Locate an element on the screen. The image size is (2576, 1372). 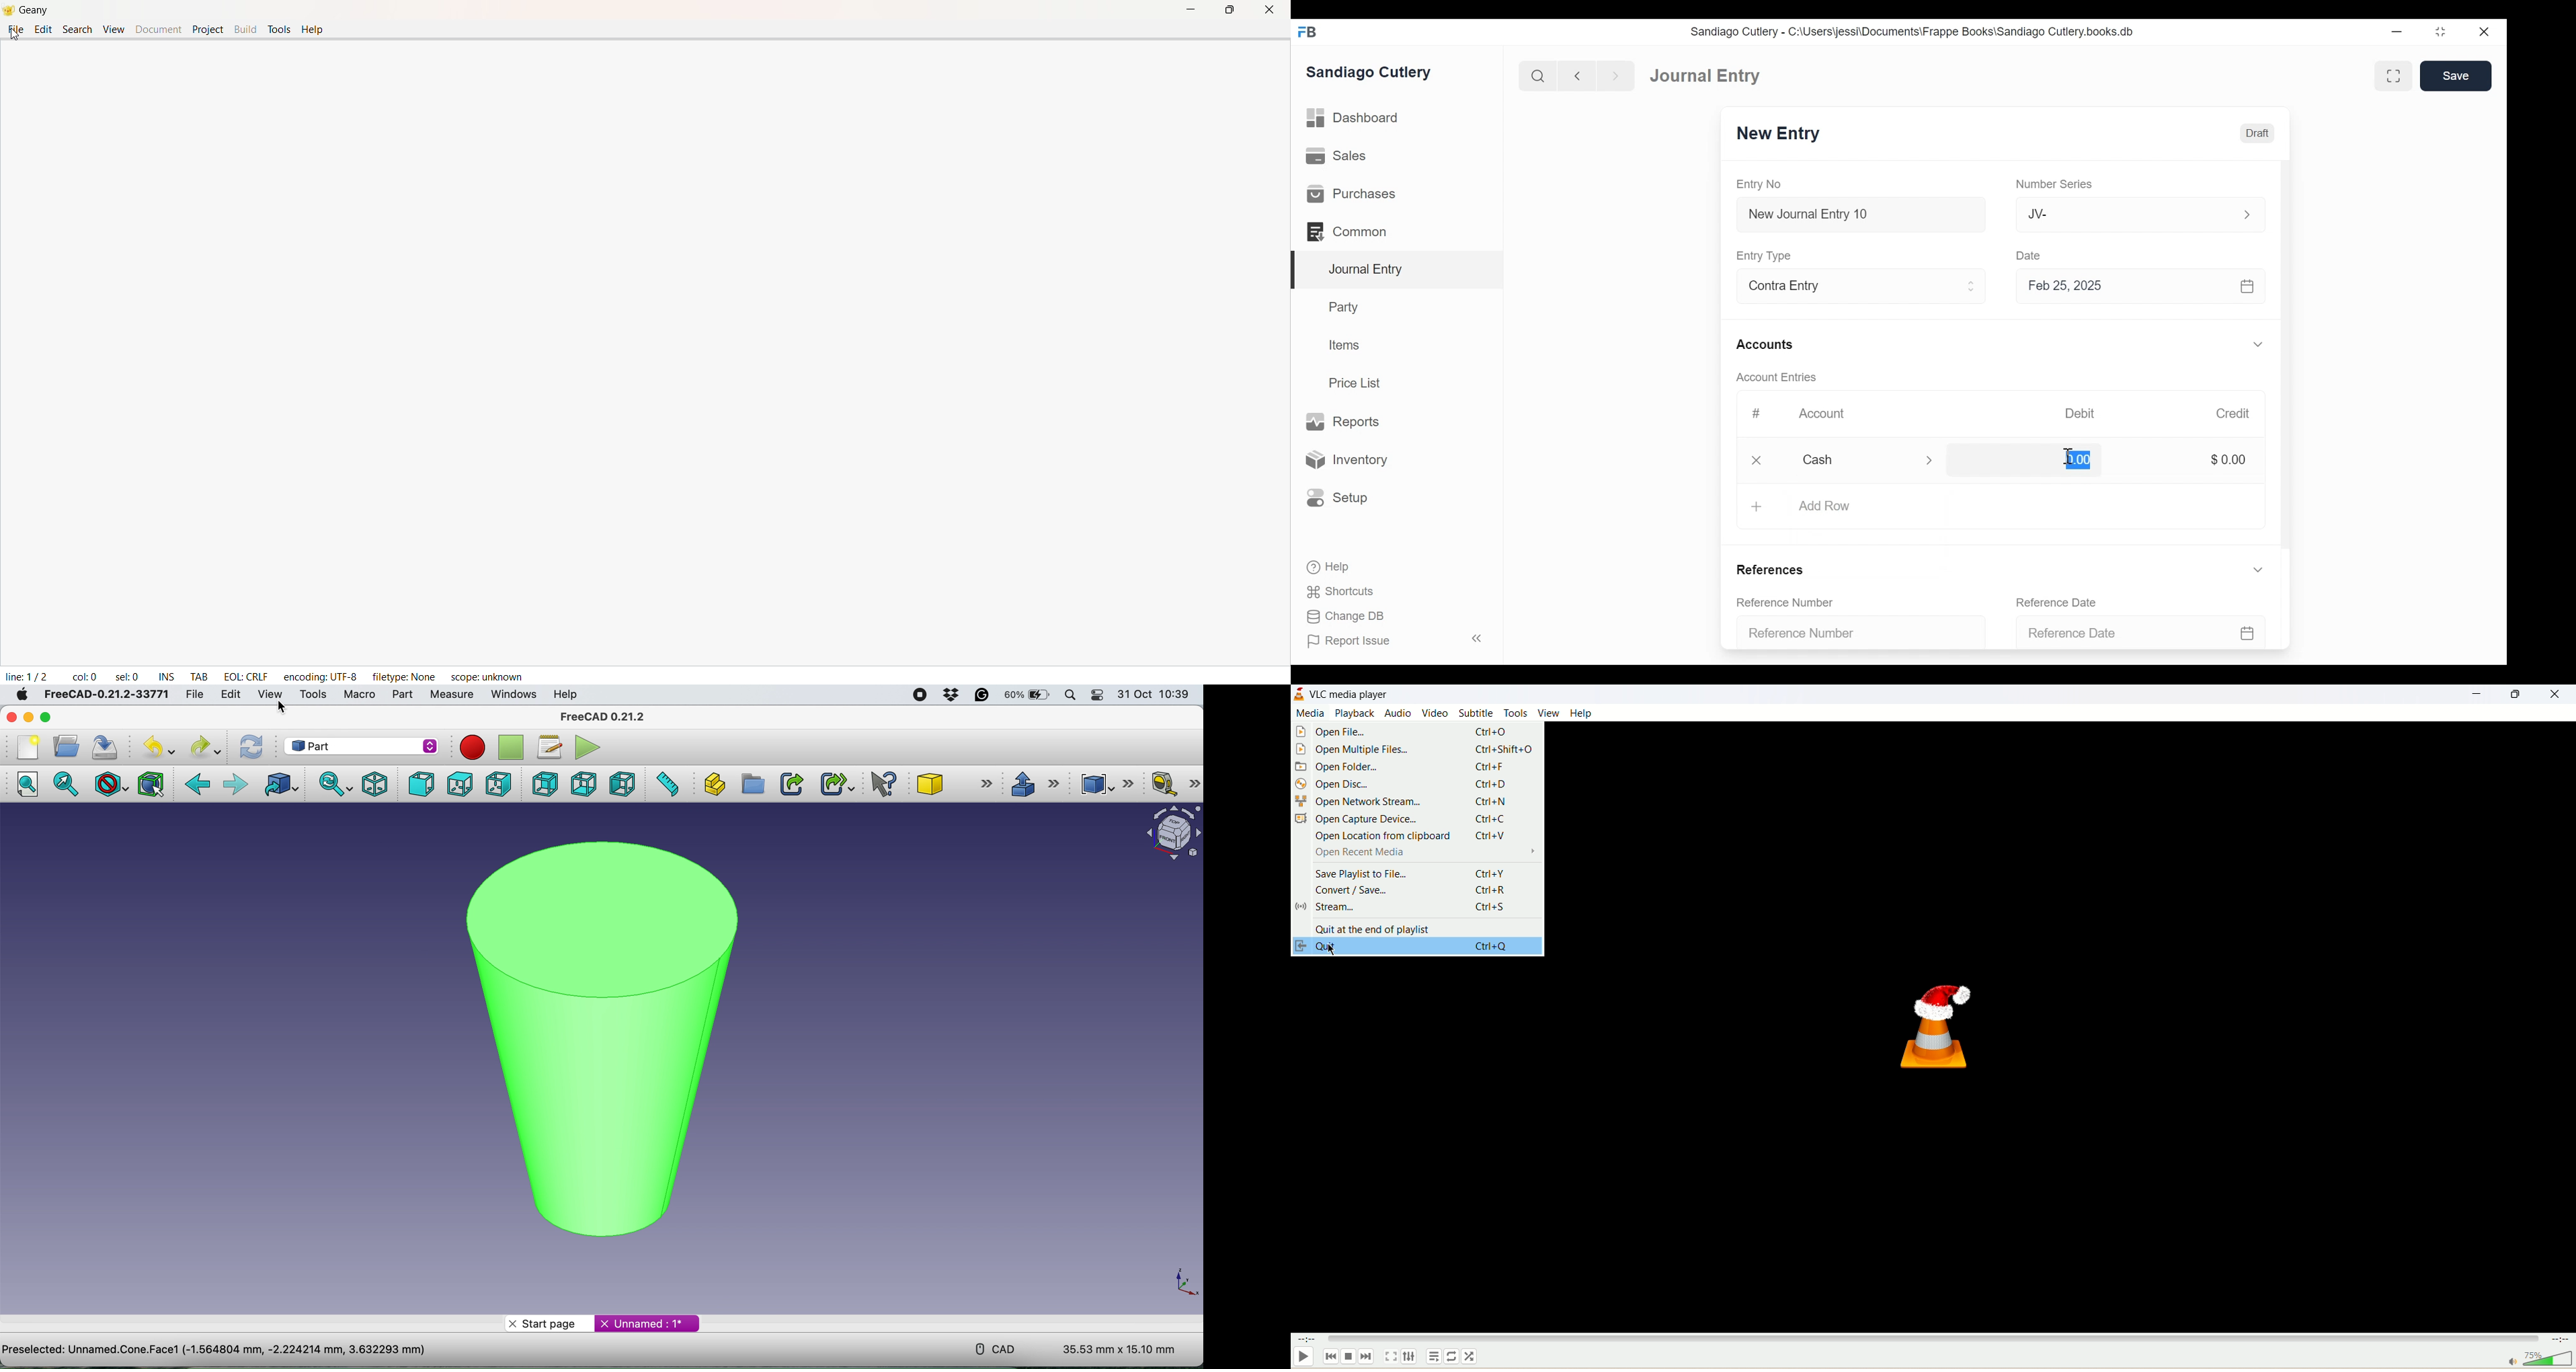
quit is located at coordinates (1415, 947).